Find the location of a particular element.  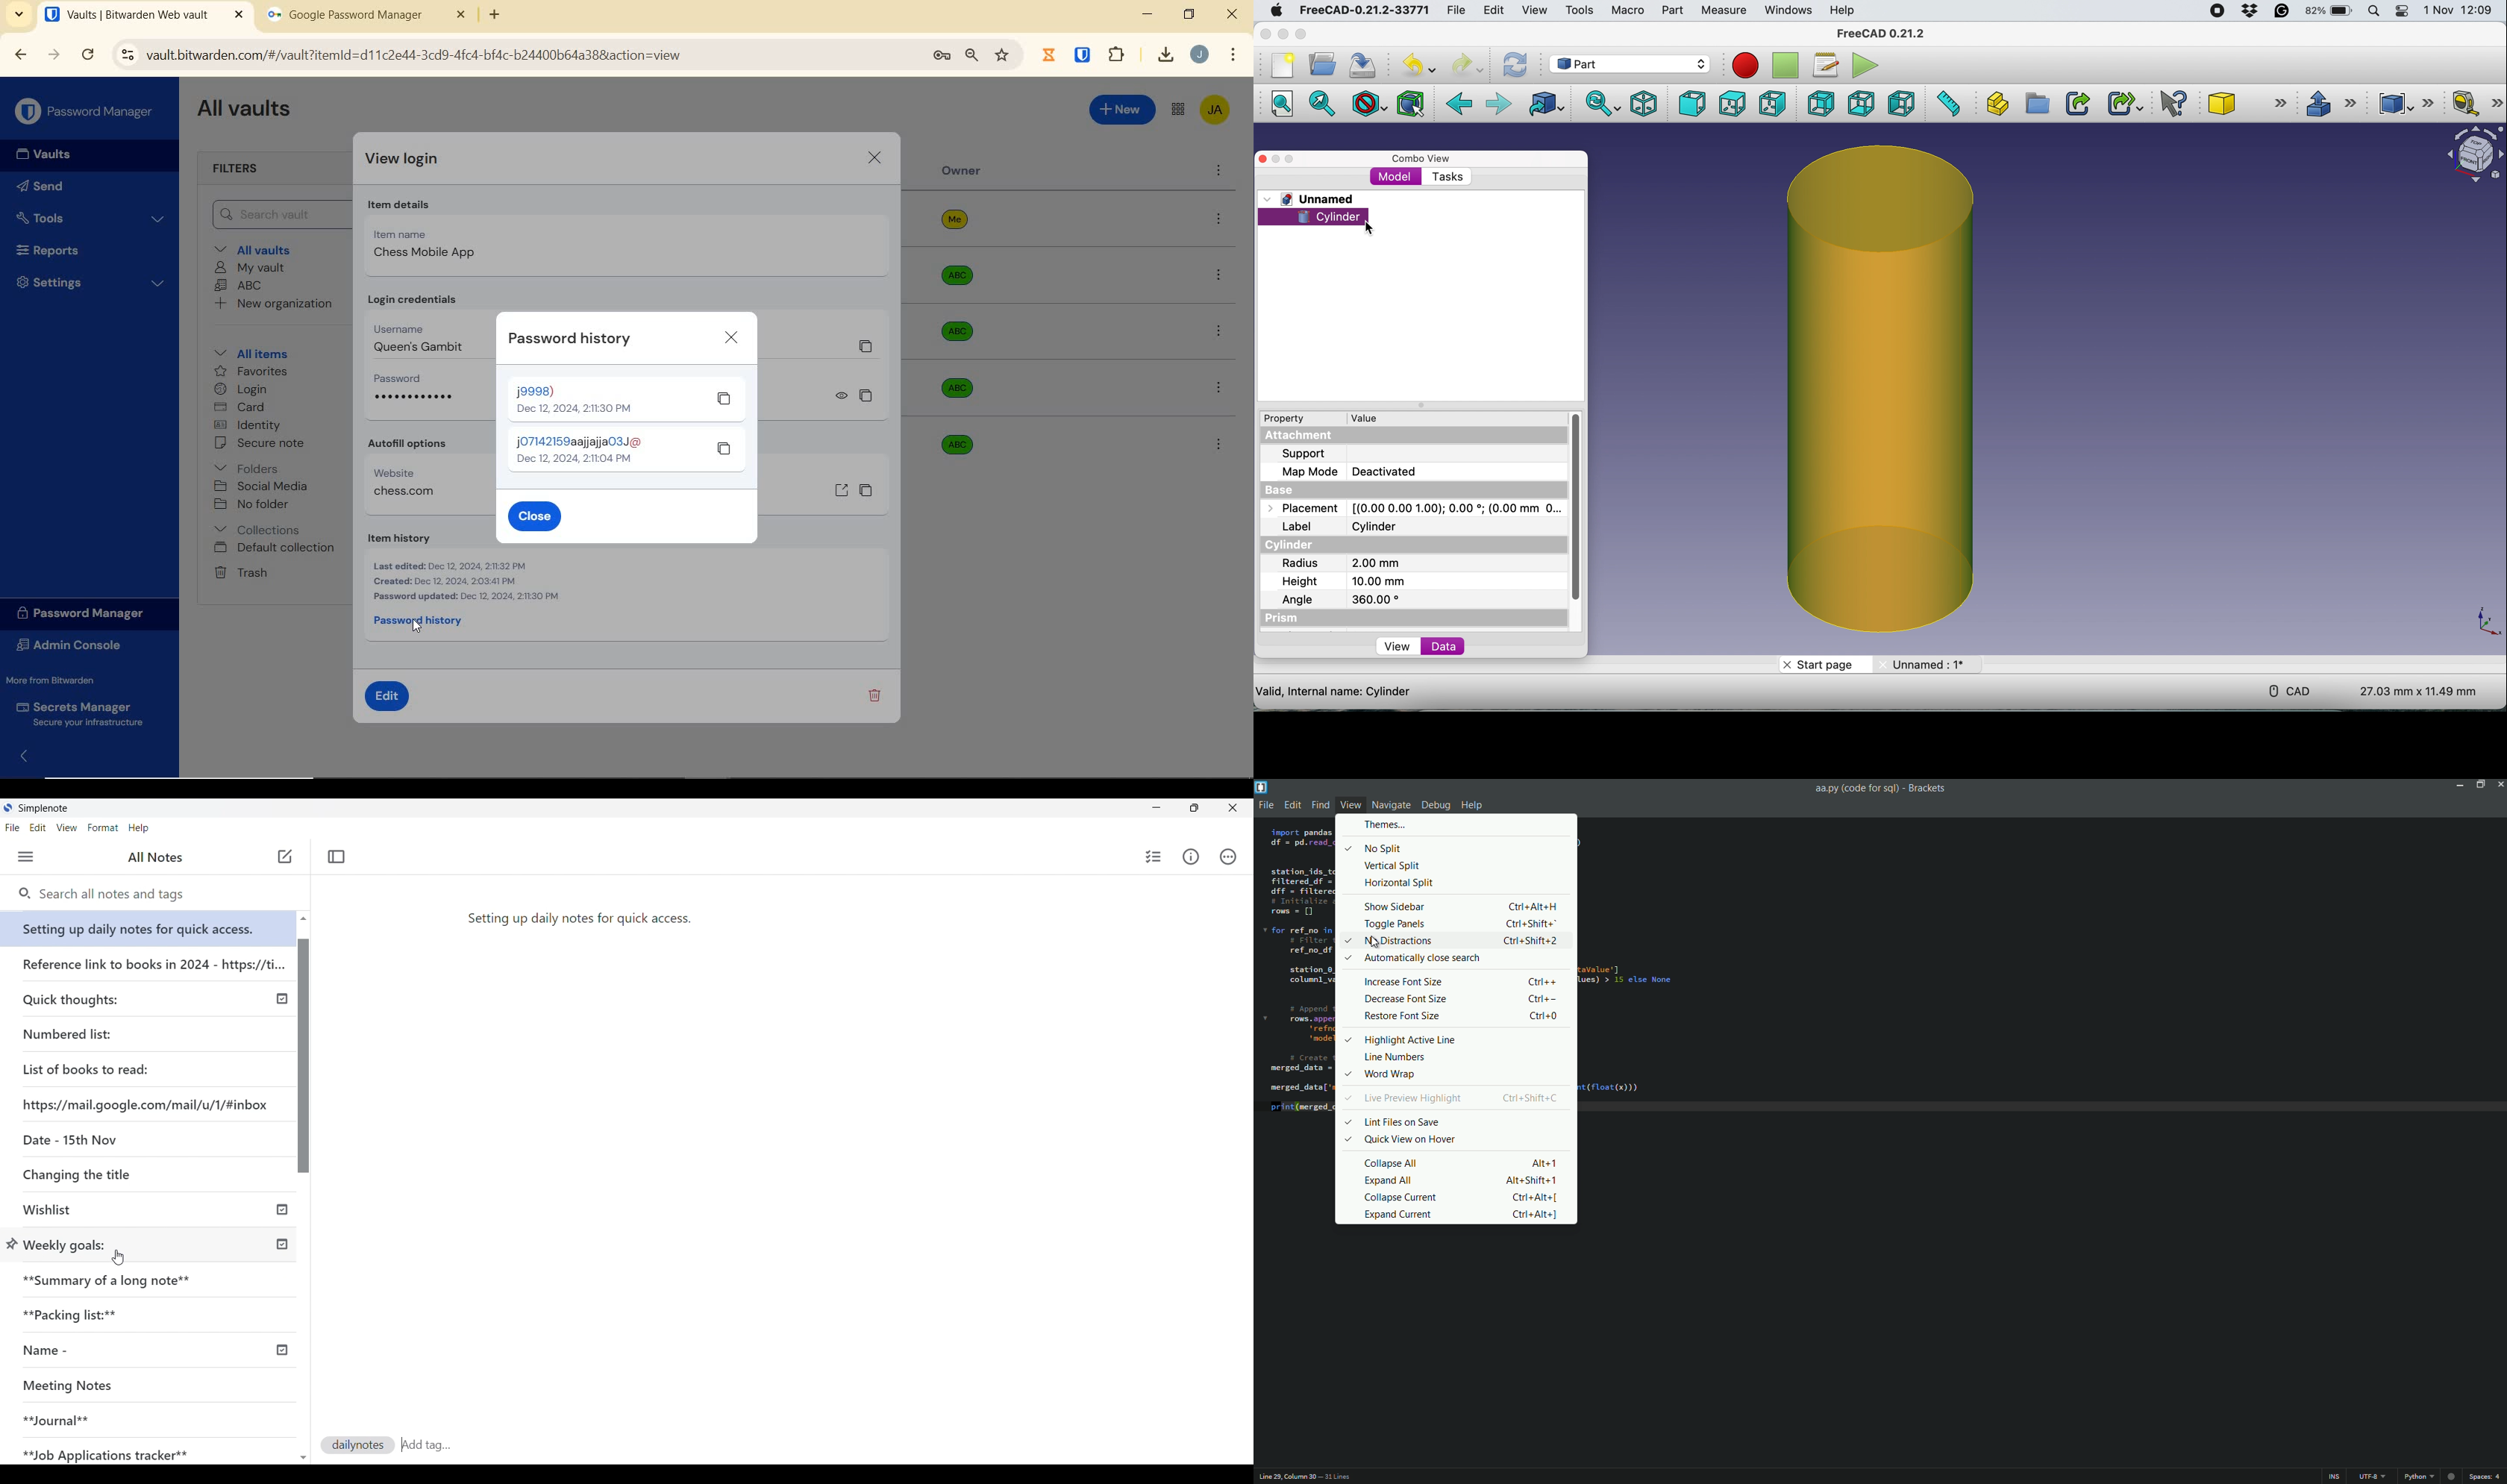

Password Manager is located at coordinates (87, 112).